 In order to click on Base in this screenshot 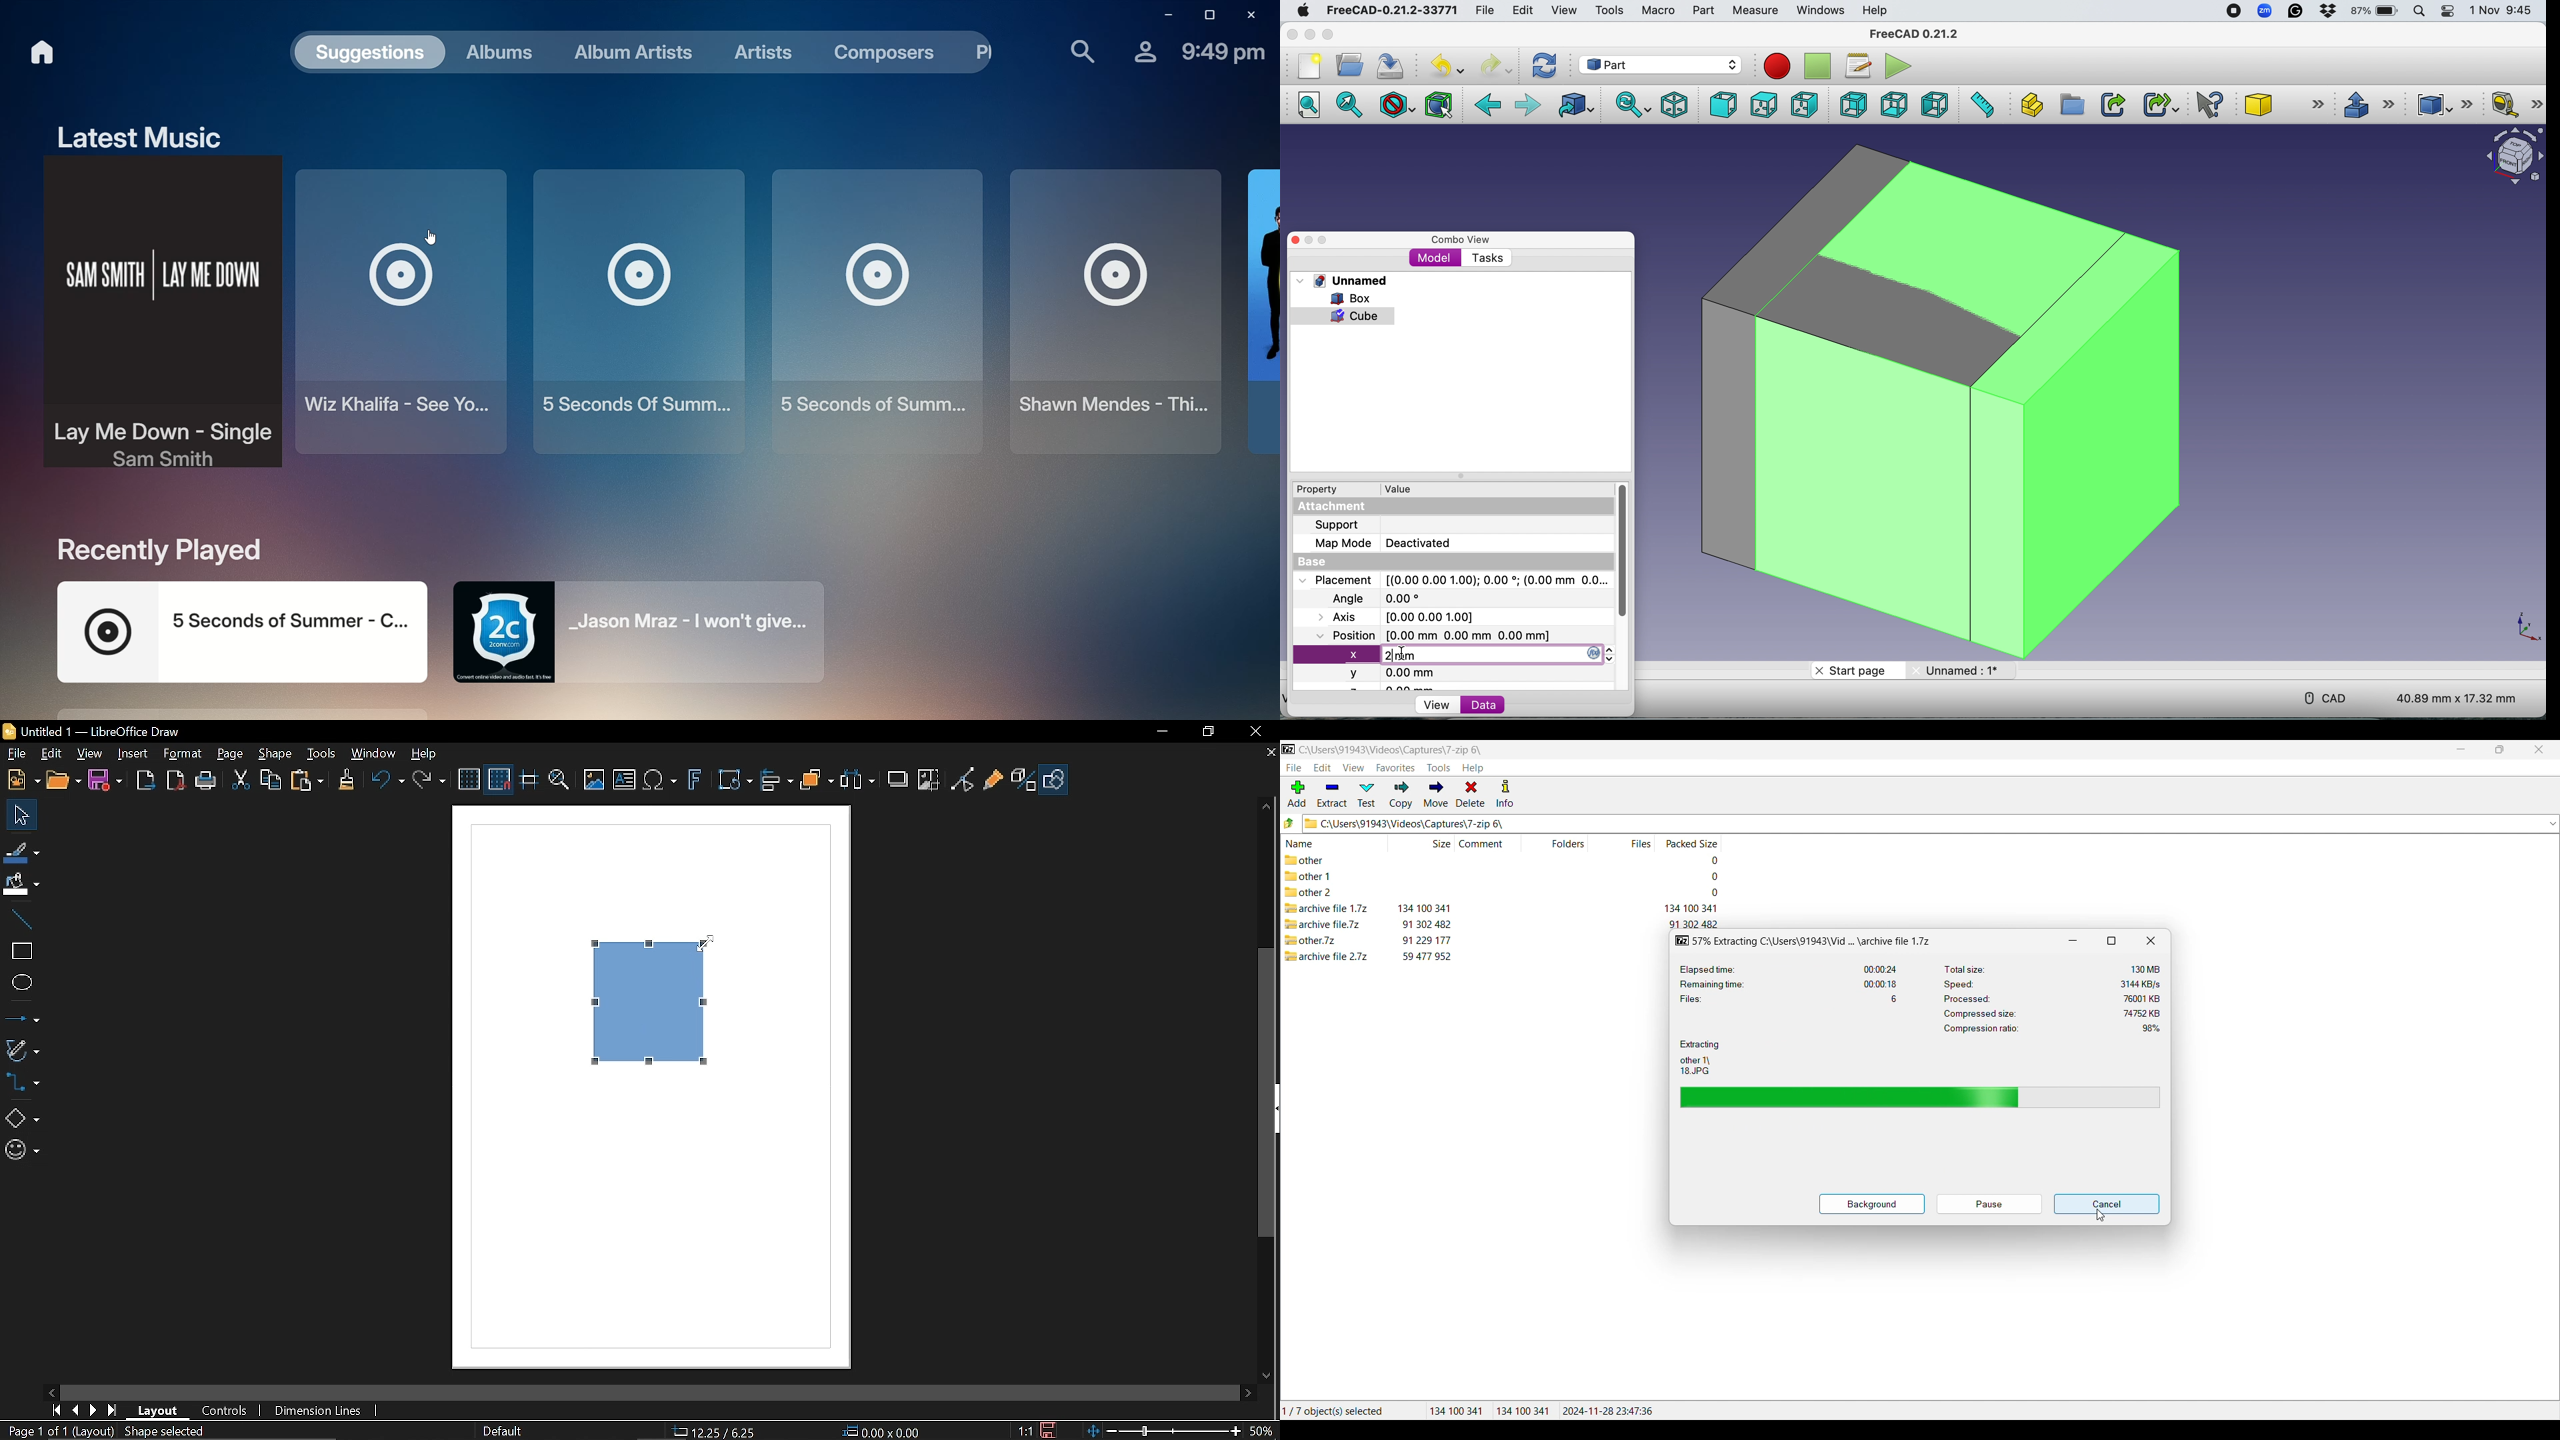, I will do `click(1320, 561)`.